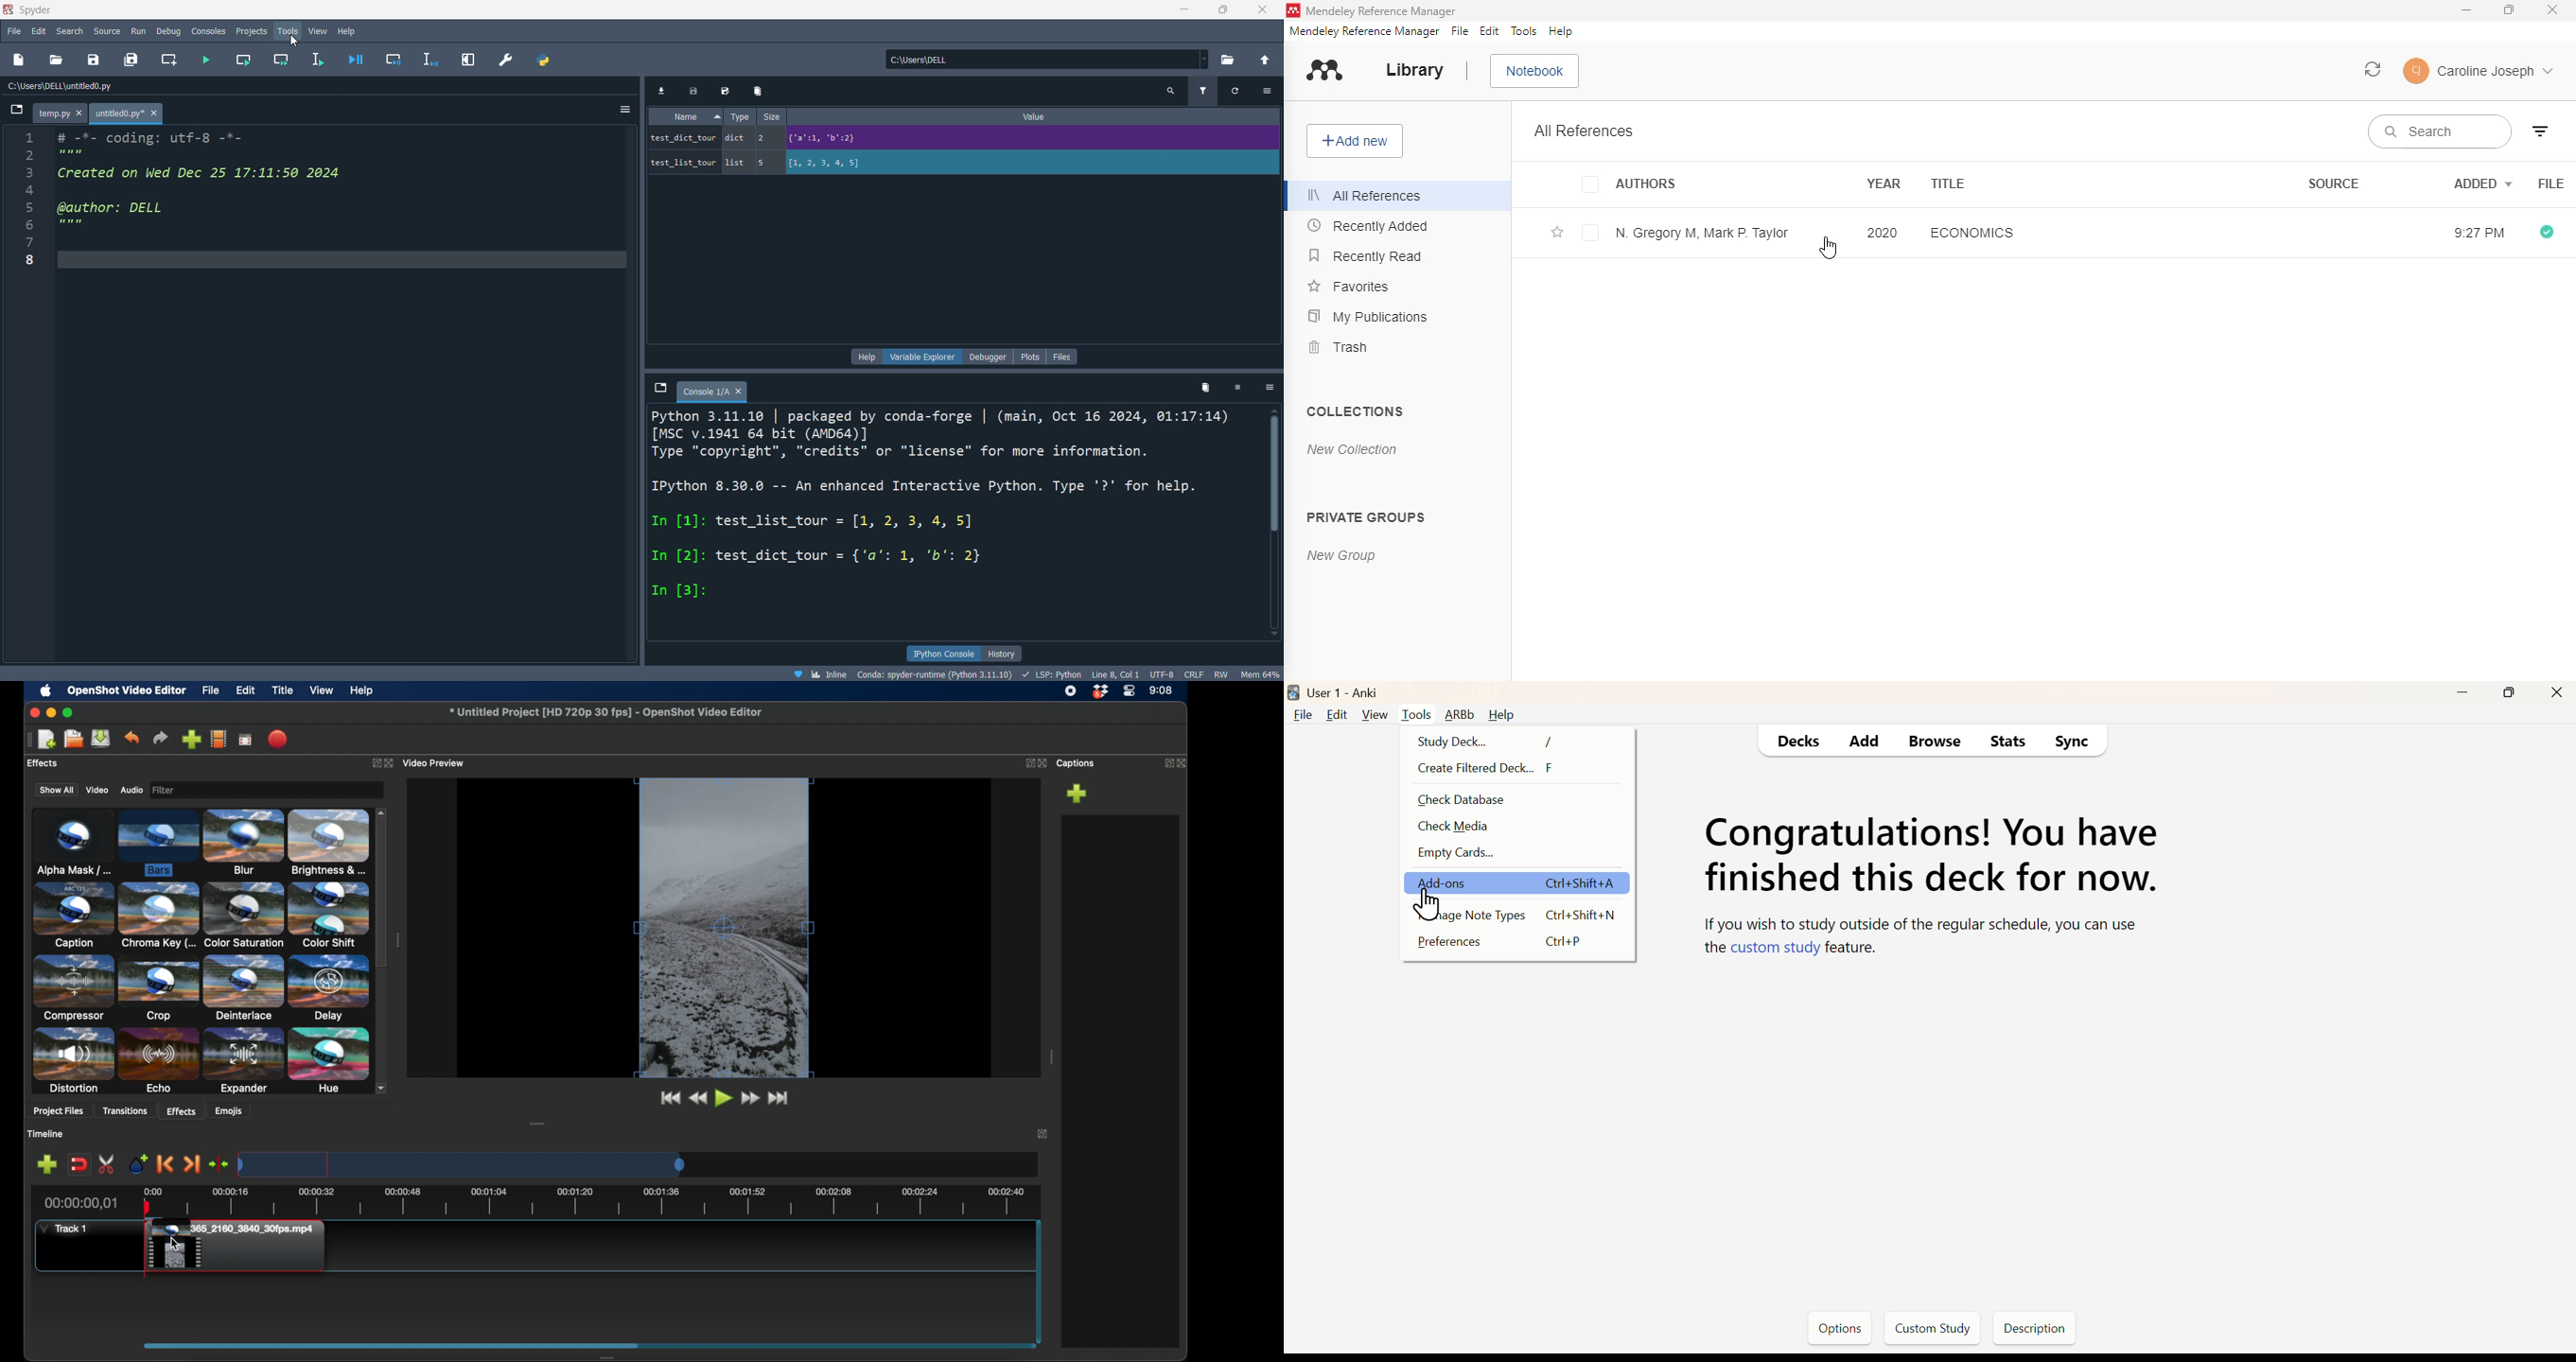 This screenshot has height=1372, width=2576. What do you see at coordinates (33, 262) in the screenshot?
I see `8` at bounding box center [33, 262].